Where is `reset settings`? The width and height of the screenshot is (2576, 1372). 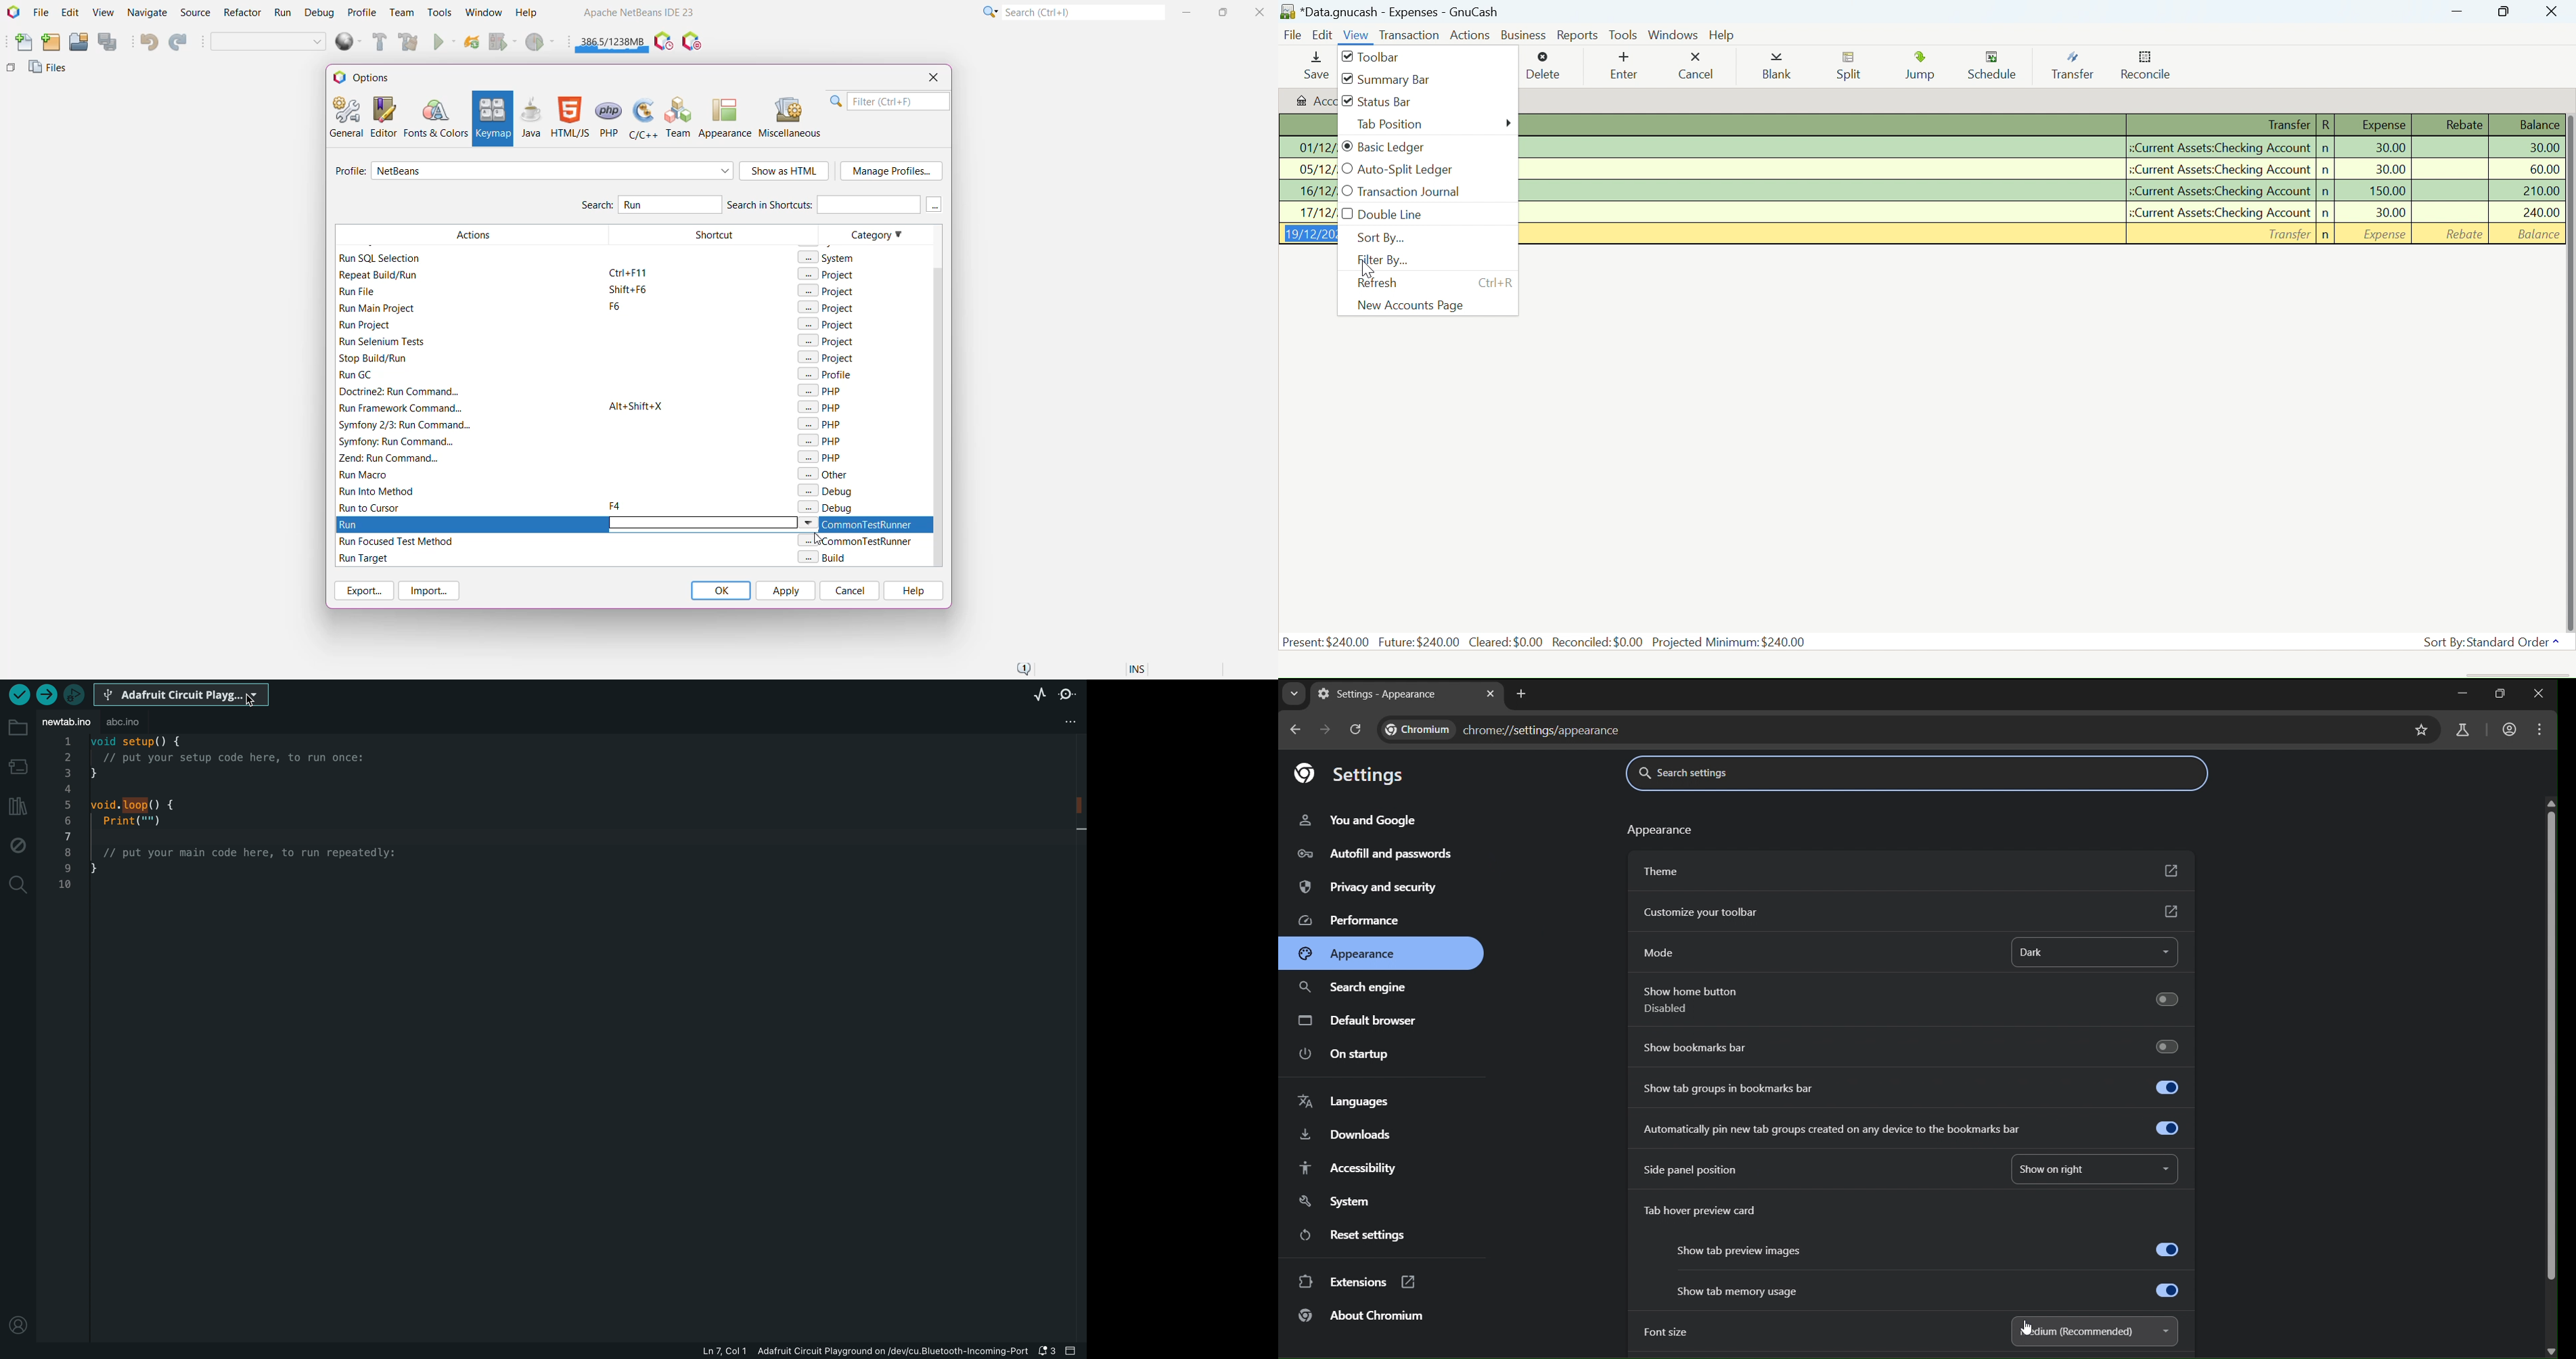
reset settings is located at coordinates (1360, 1234).